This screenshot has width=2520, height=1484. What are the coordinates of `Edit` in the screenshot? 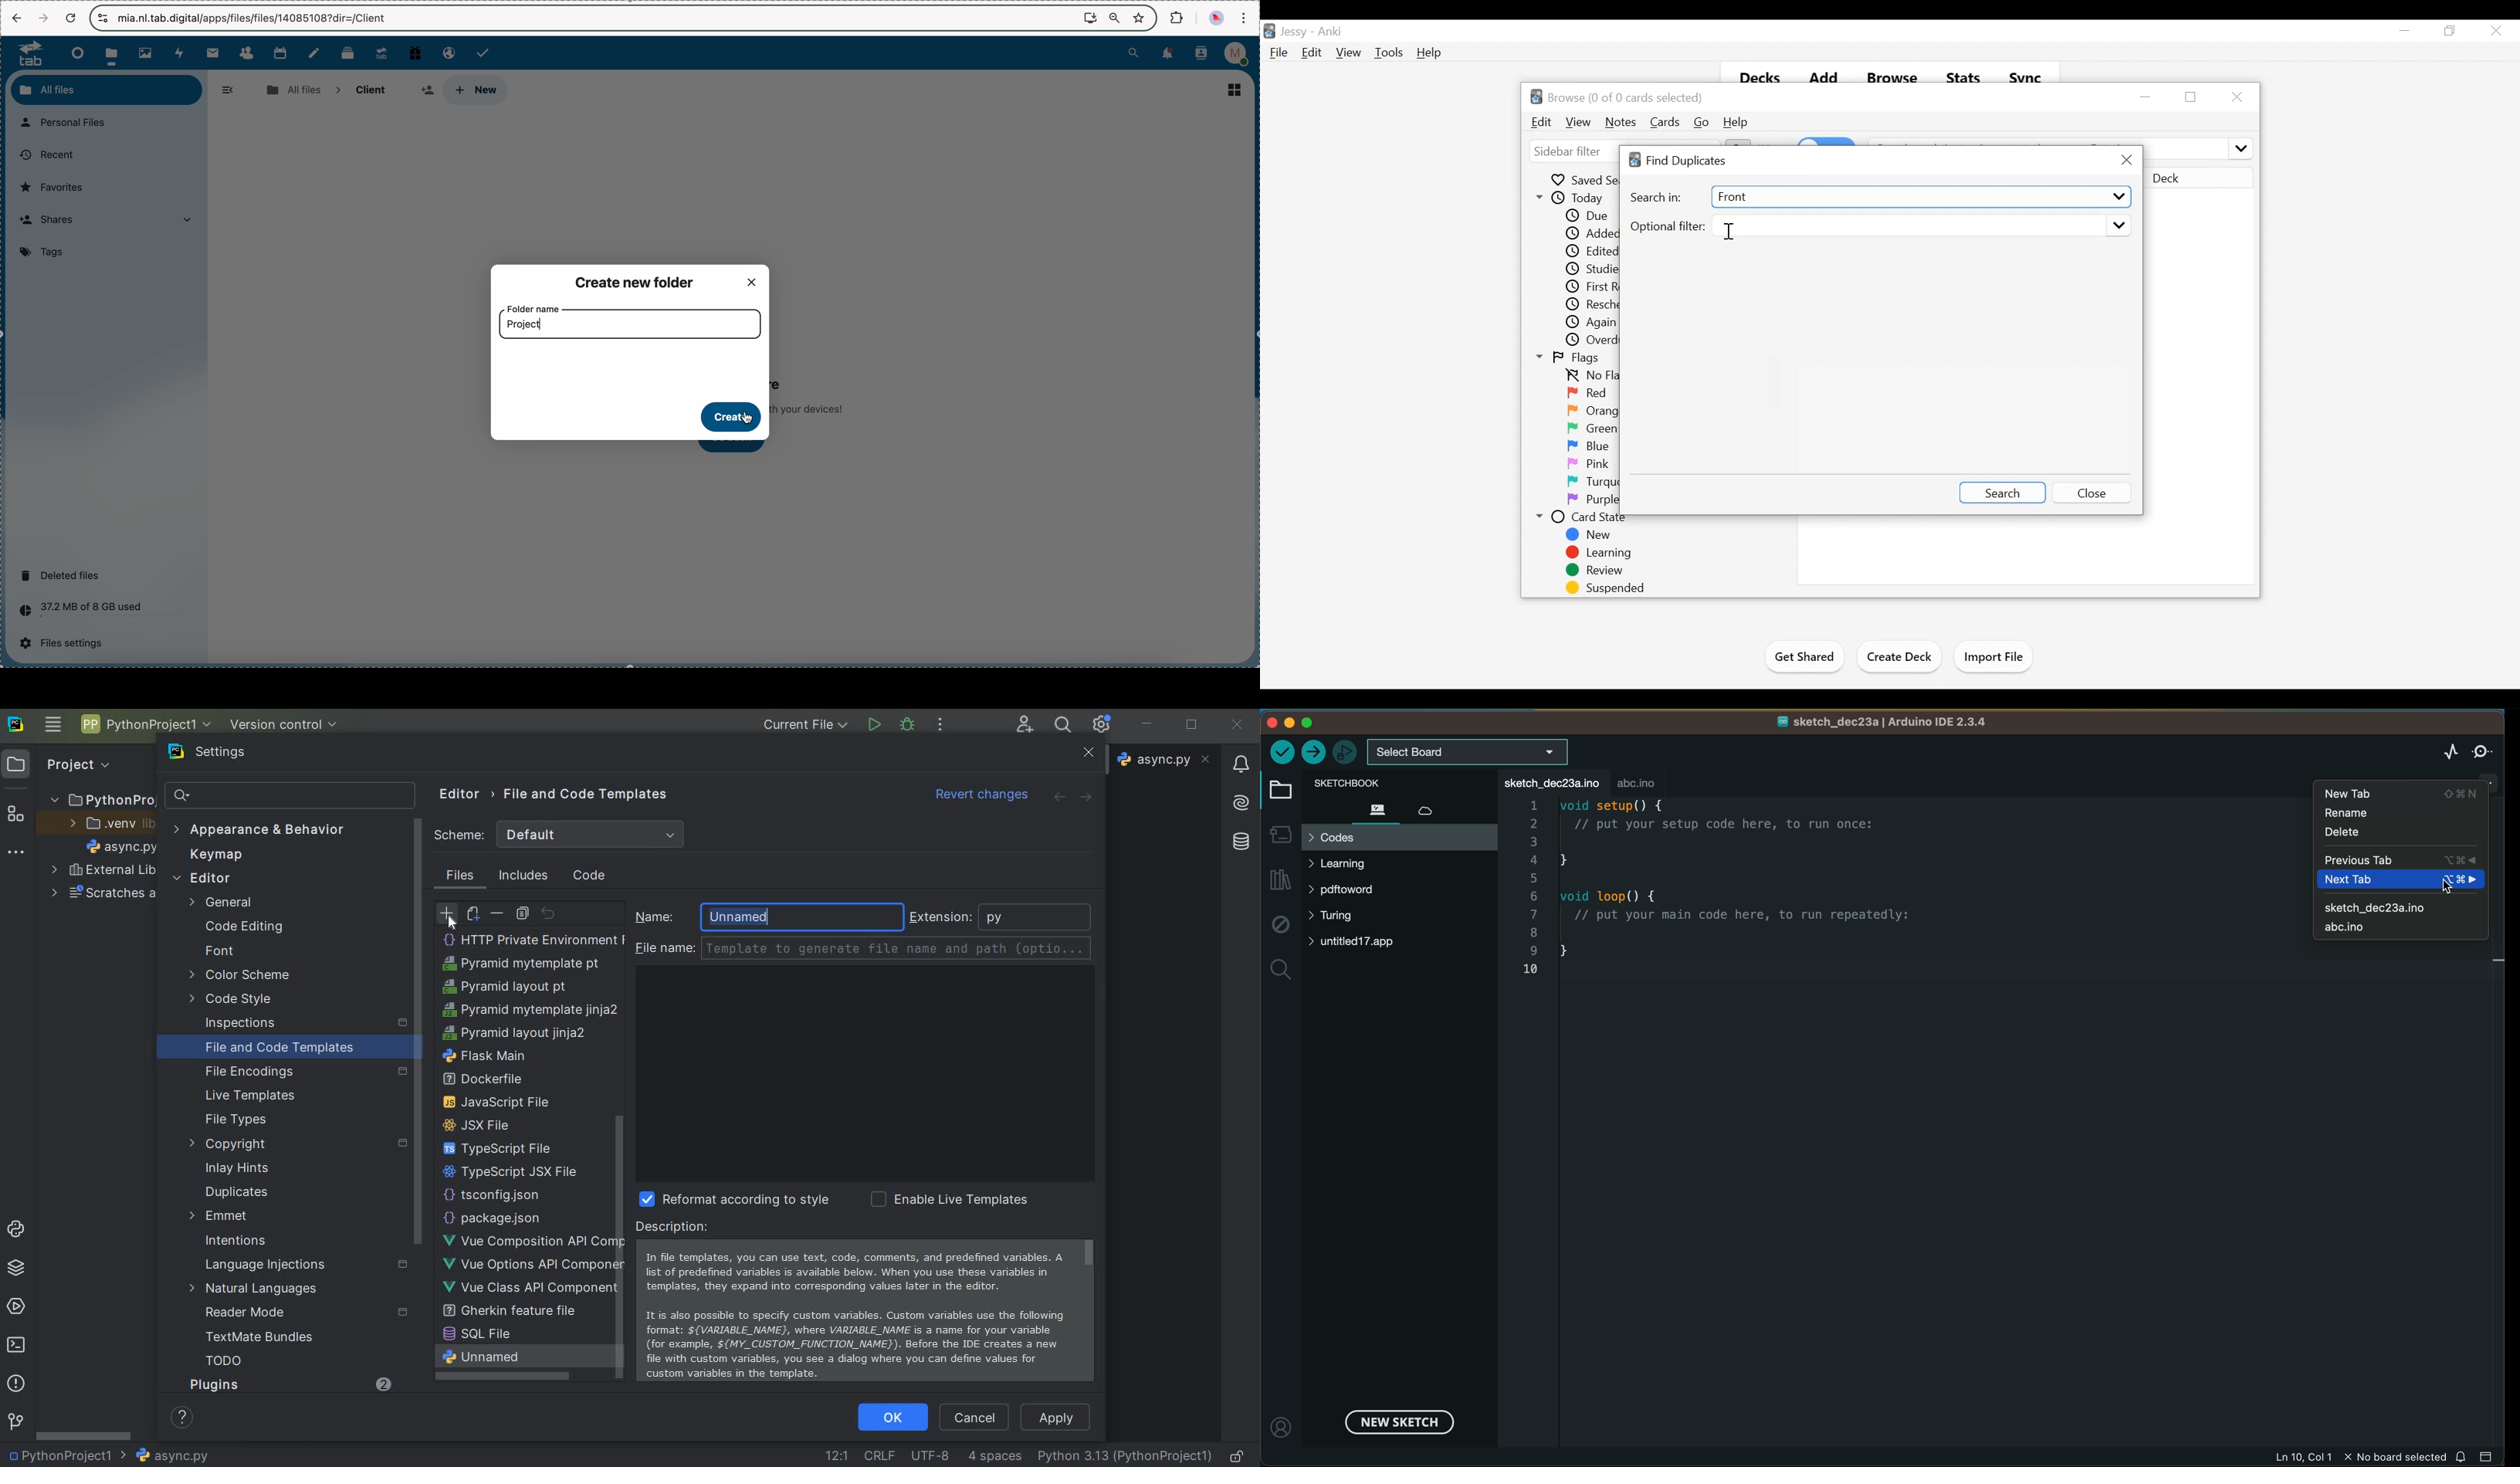 It's located at (1311, 52).